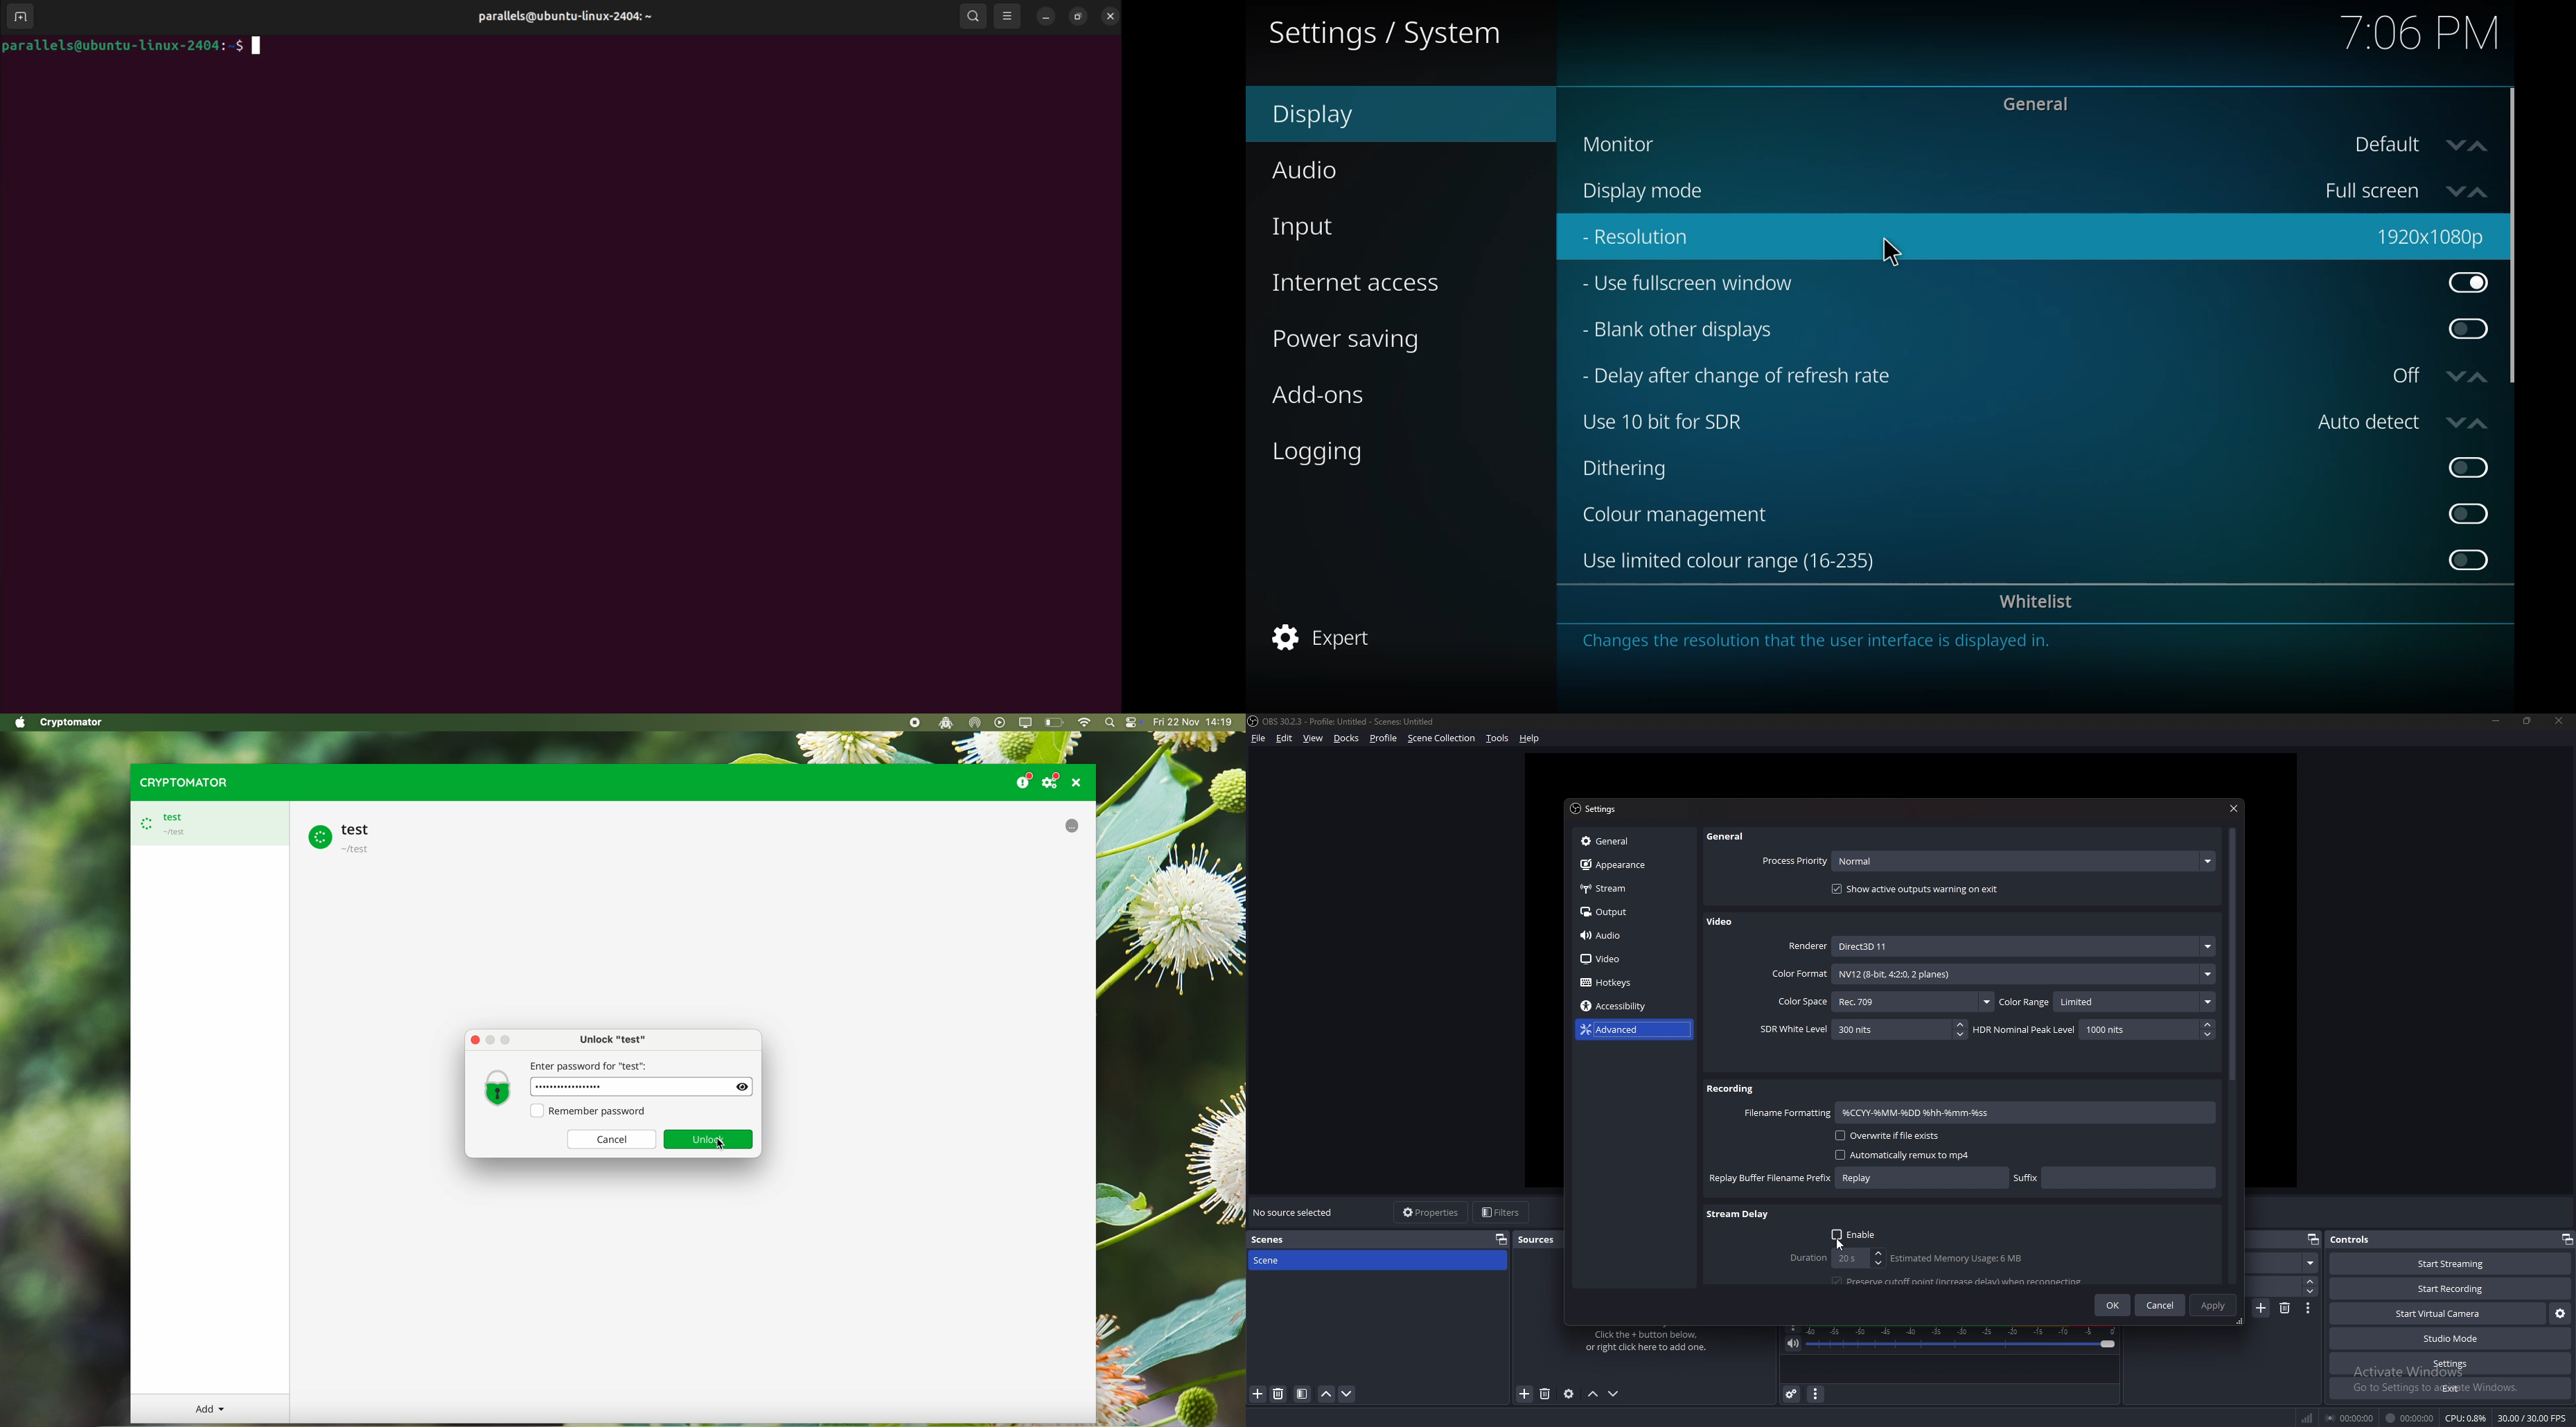  Describe the element at coordinates (1598, 809) in the screenshot. I see `settings` at that location.